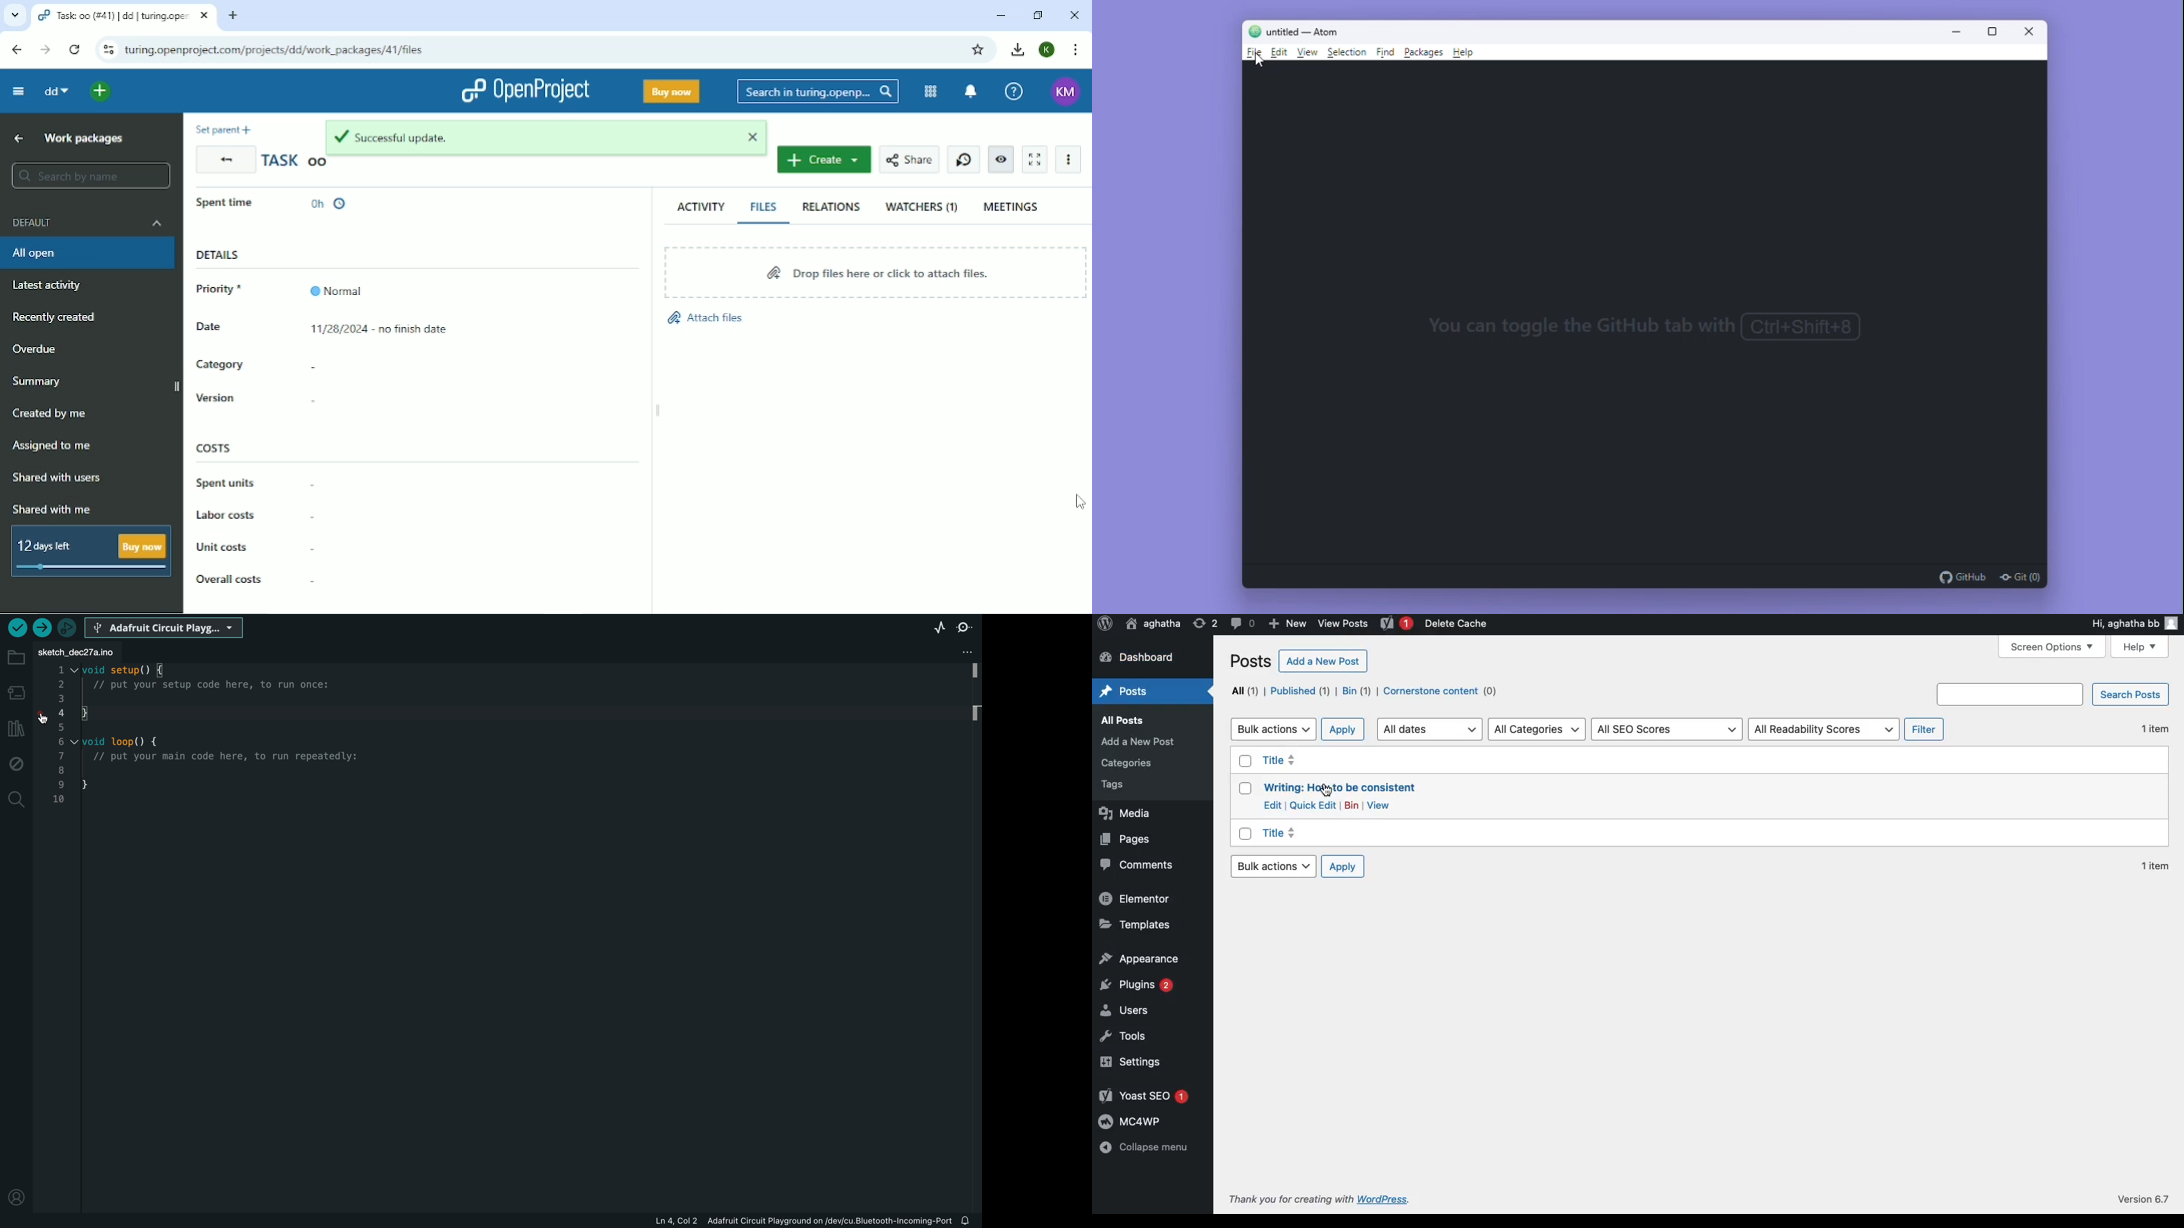 This screenshot has width=2184, height=1232. What do you see at coordinates (2138, 647) in the screenshot?
I see `Help` at bounding box center [2138, 647].